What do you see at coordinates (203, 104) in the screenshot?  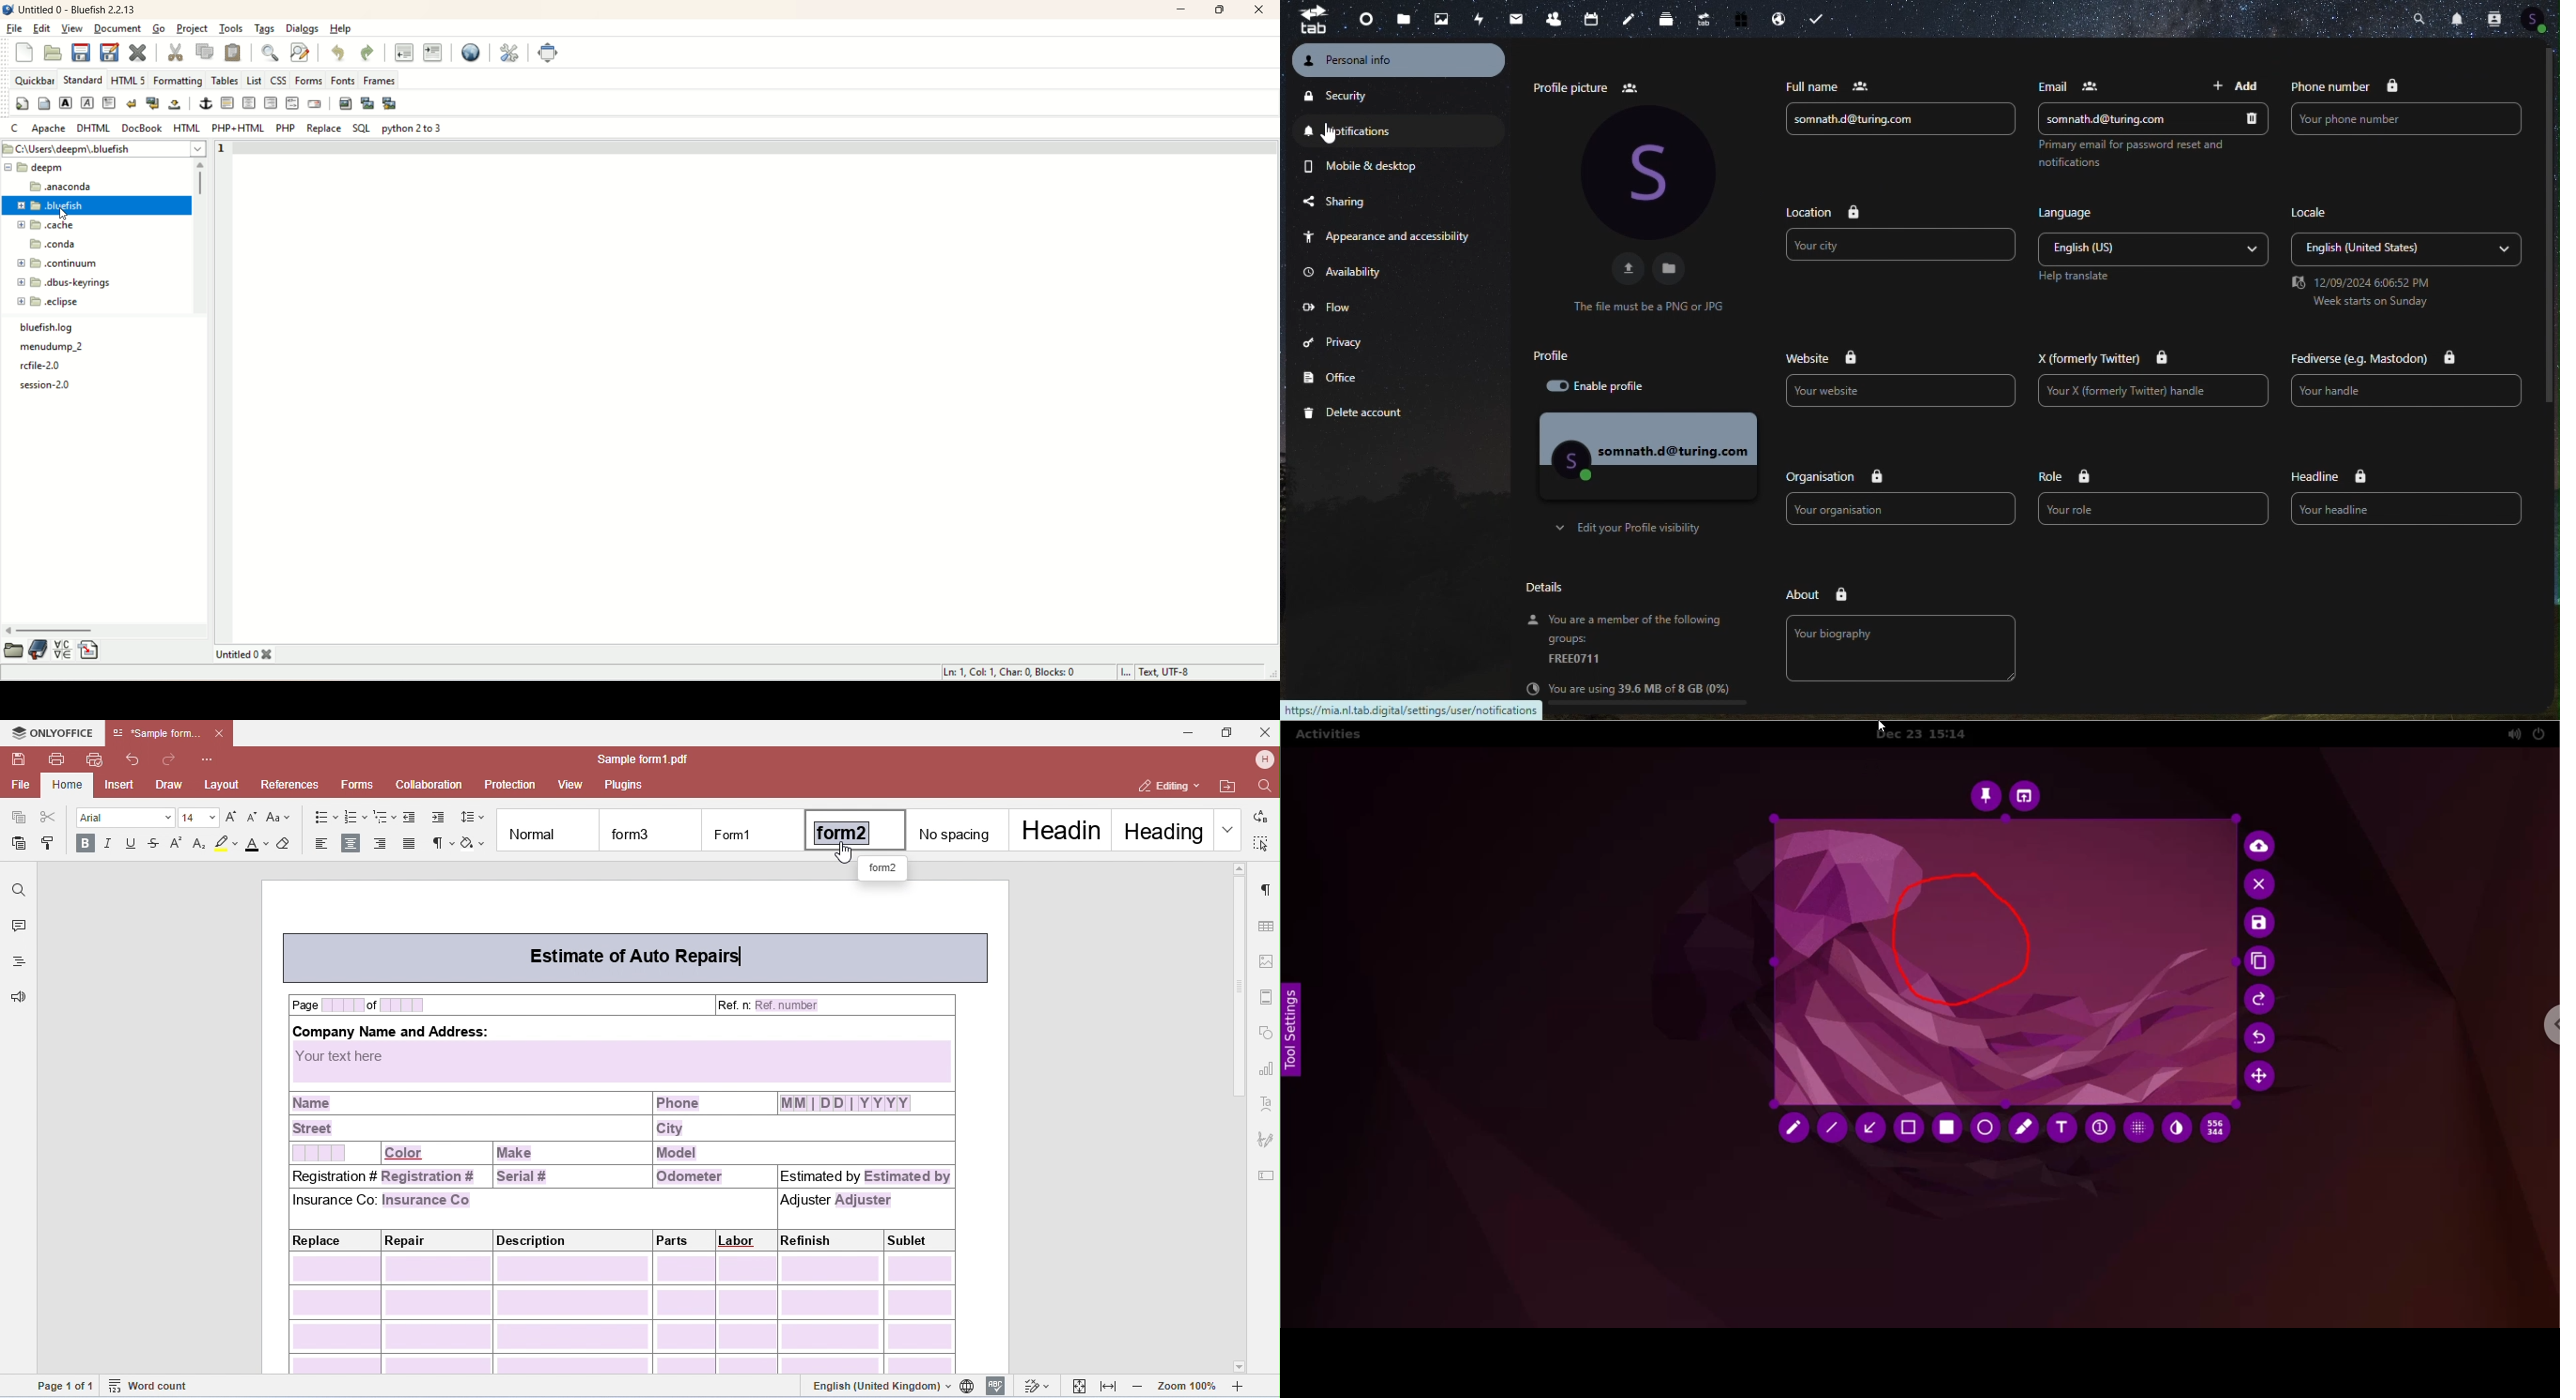 I see `anchor/hyperlink` at bounding box center [203, 104].